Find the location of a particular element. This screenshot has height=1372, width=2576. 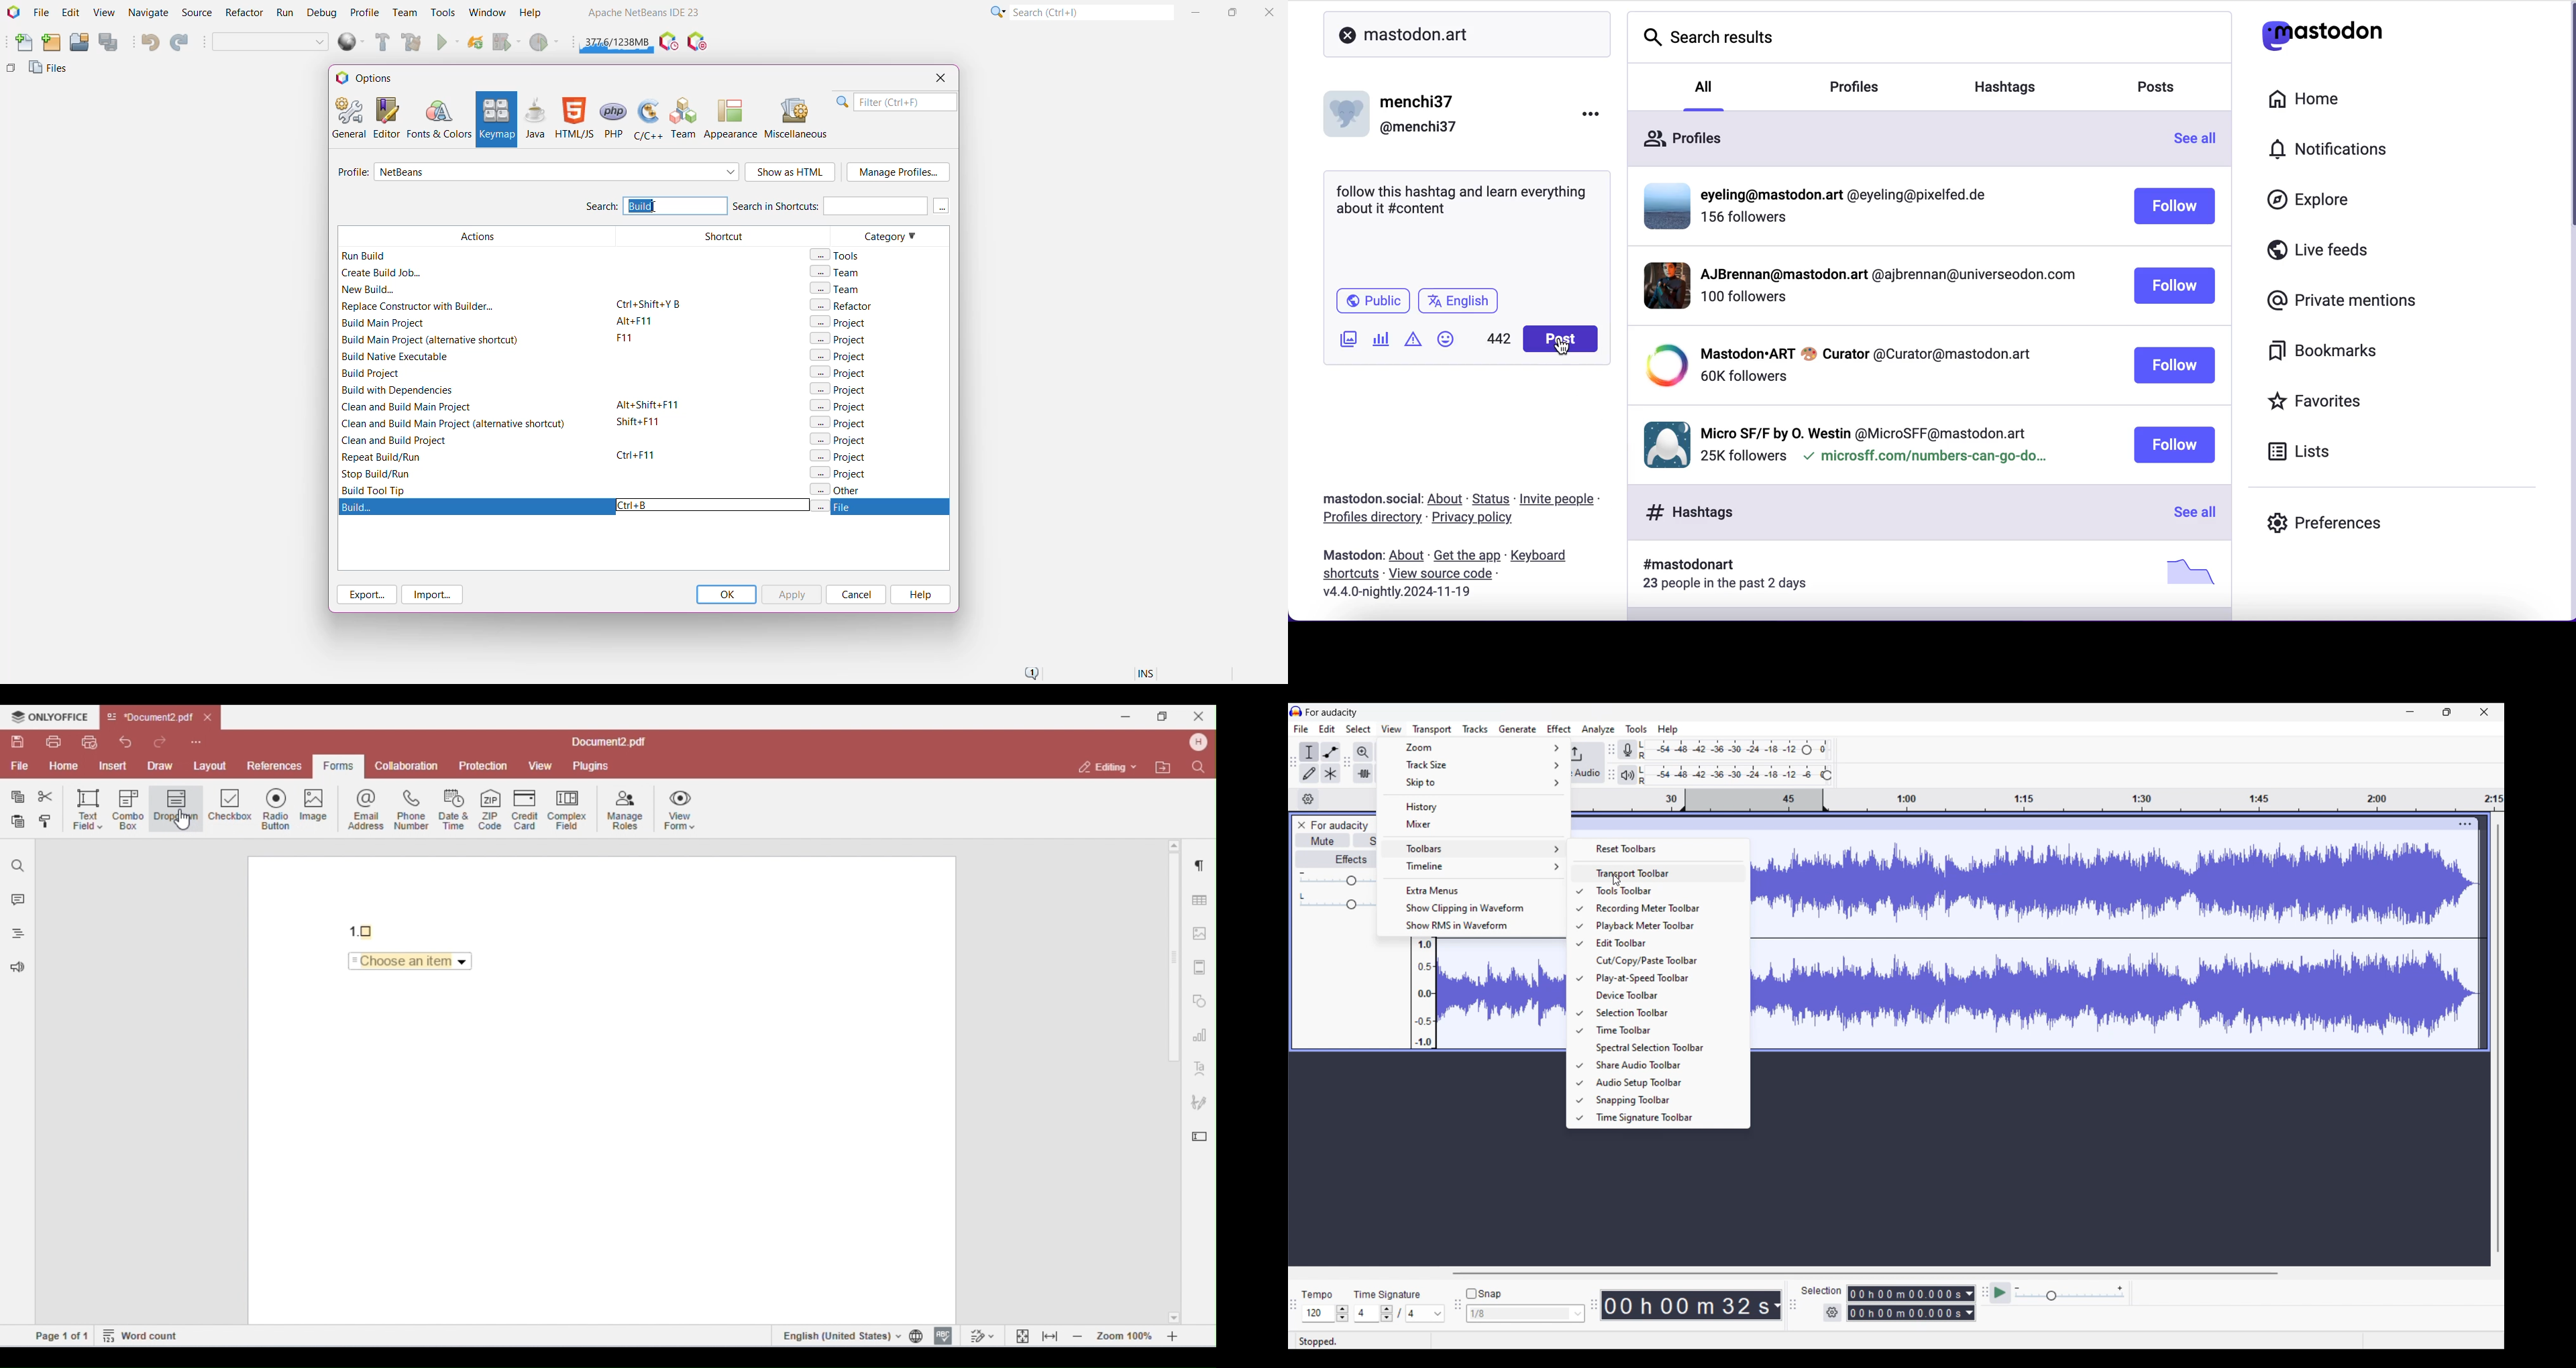

favorites is located at coordinates (2341, 401).